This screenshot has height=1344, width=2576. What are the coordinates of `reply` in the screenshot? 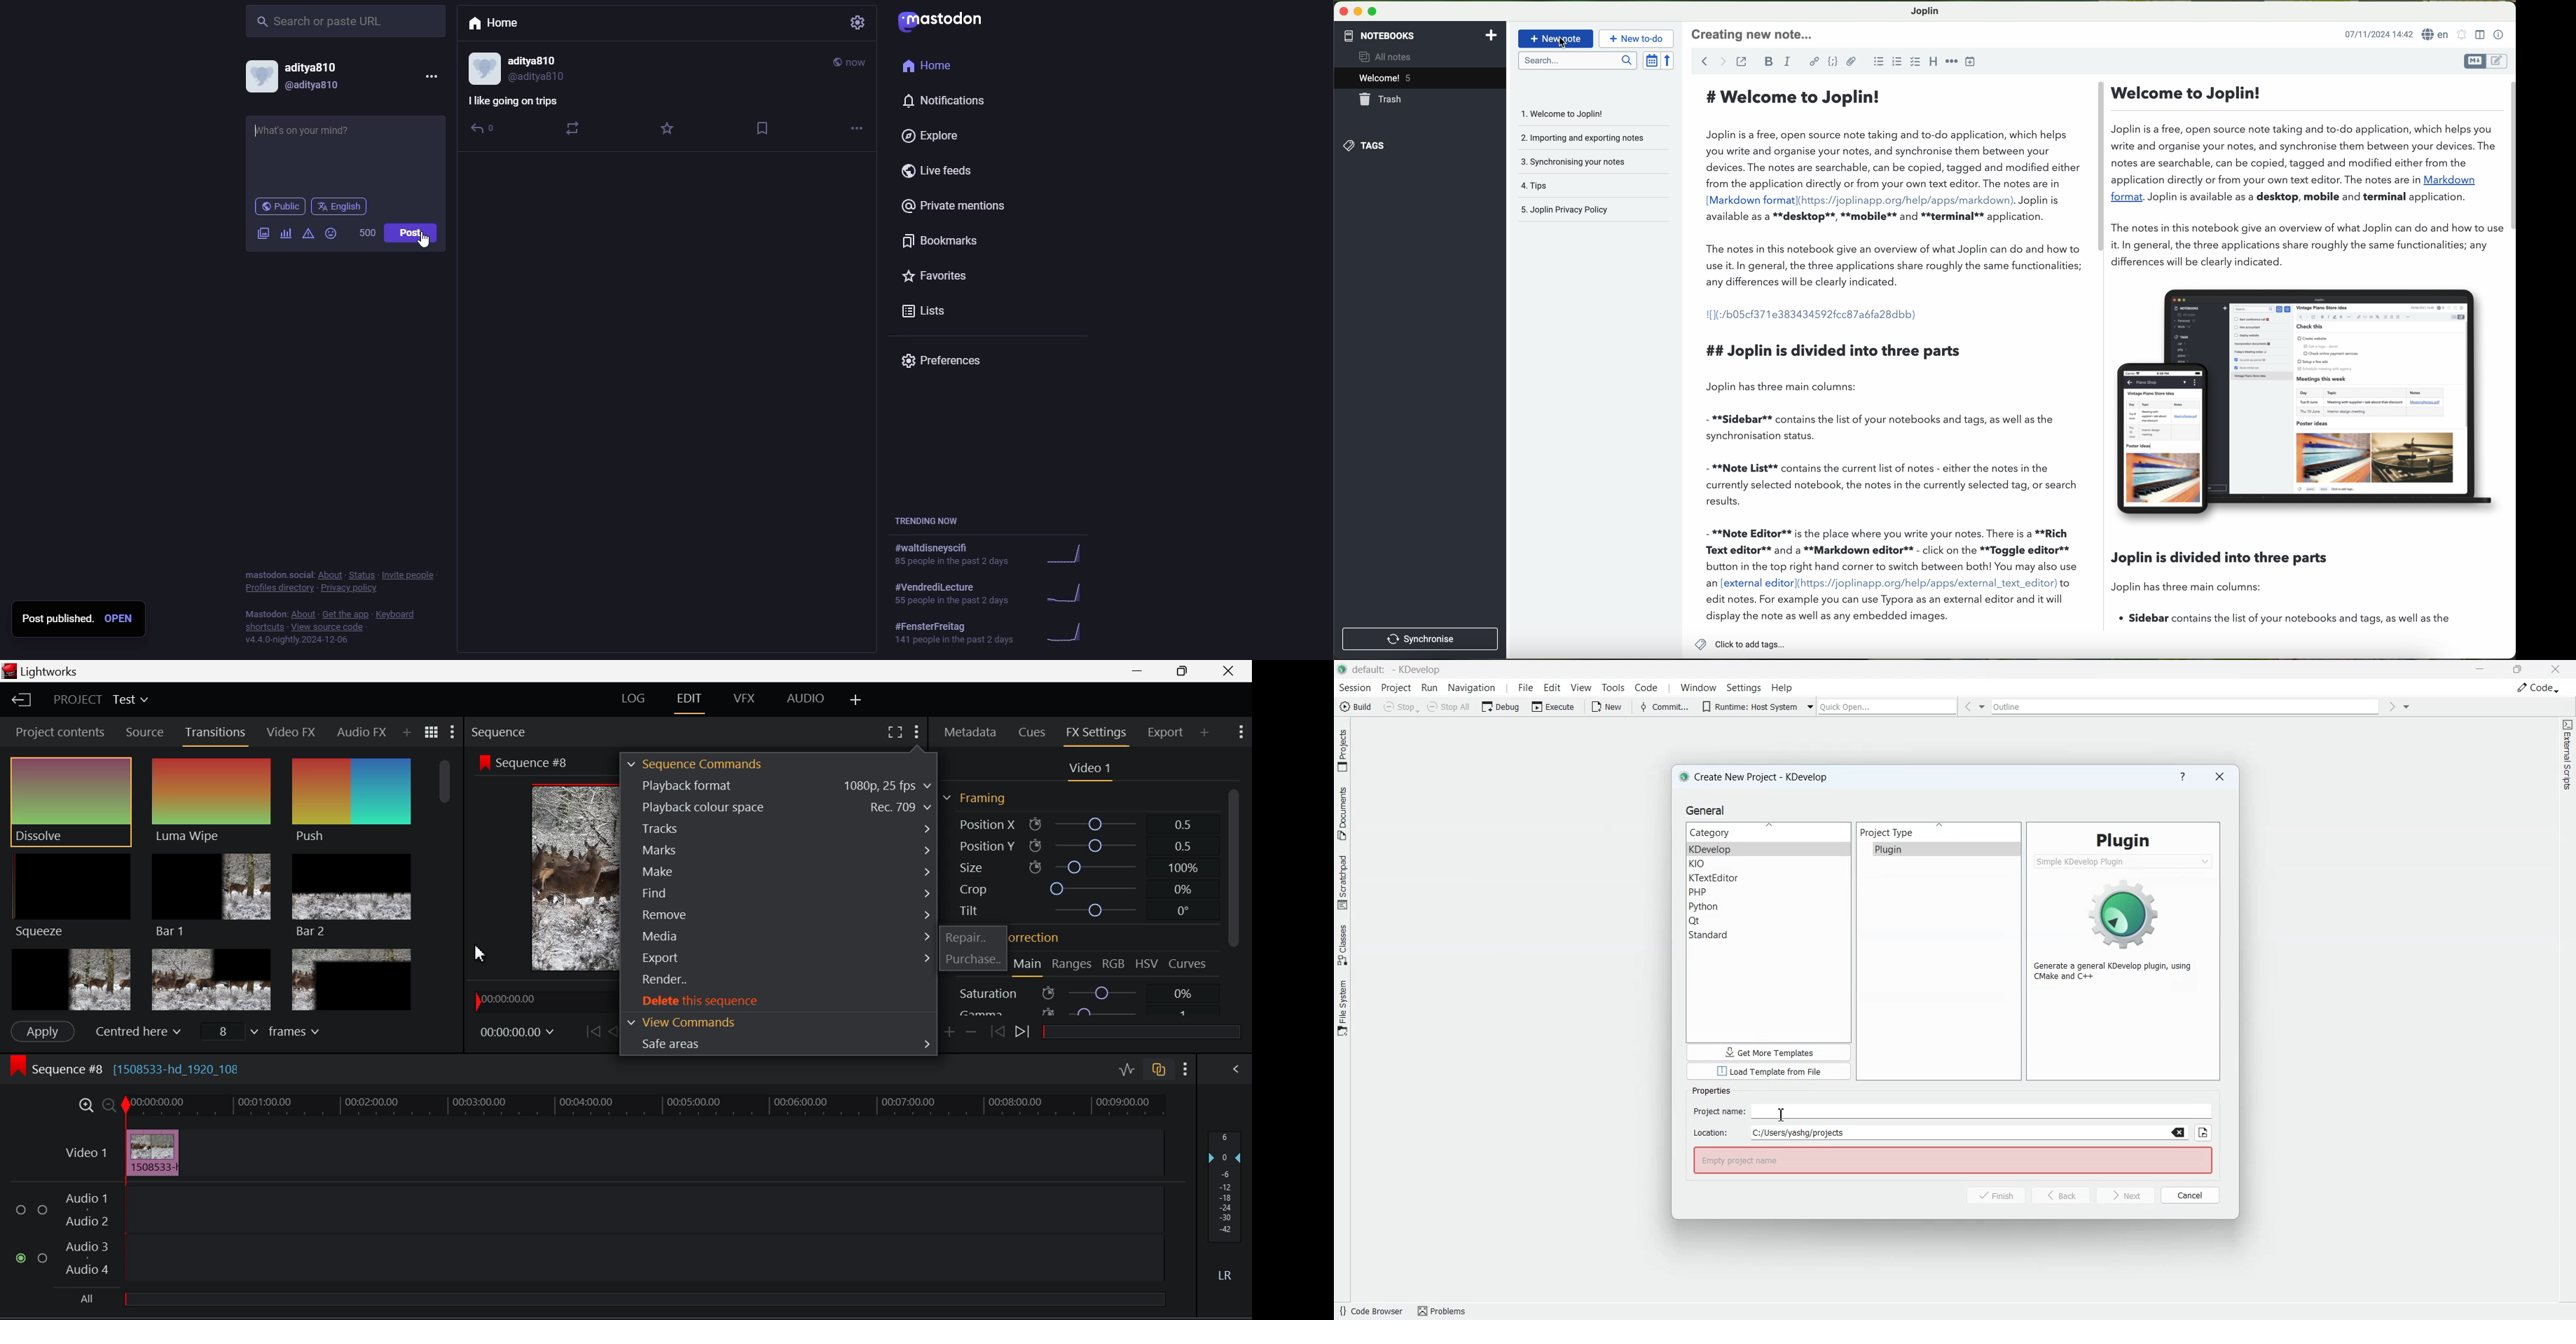 It's located at (480, 129).